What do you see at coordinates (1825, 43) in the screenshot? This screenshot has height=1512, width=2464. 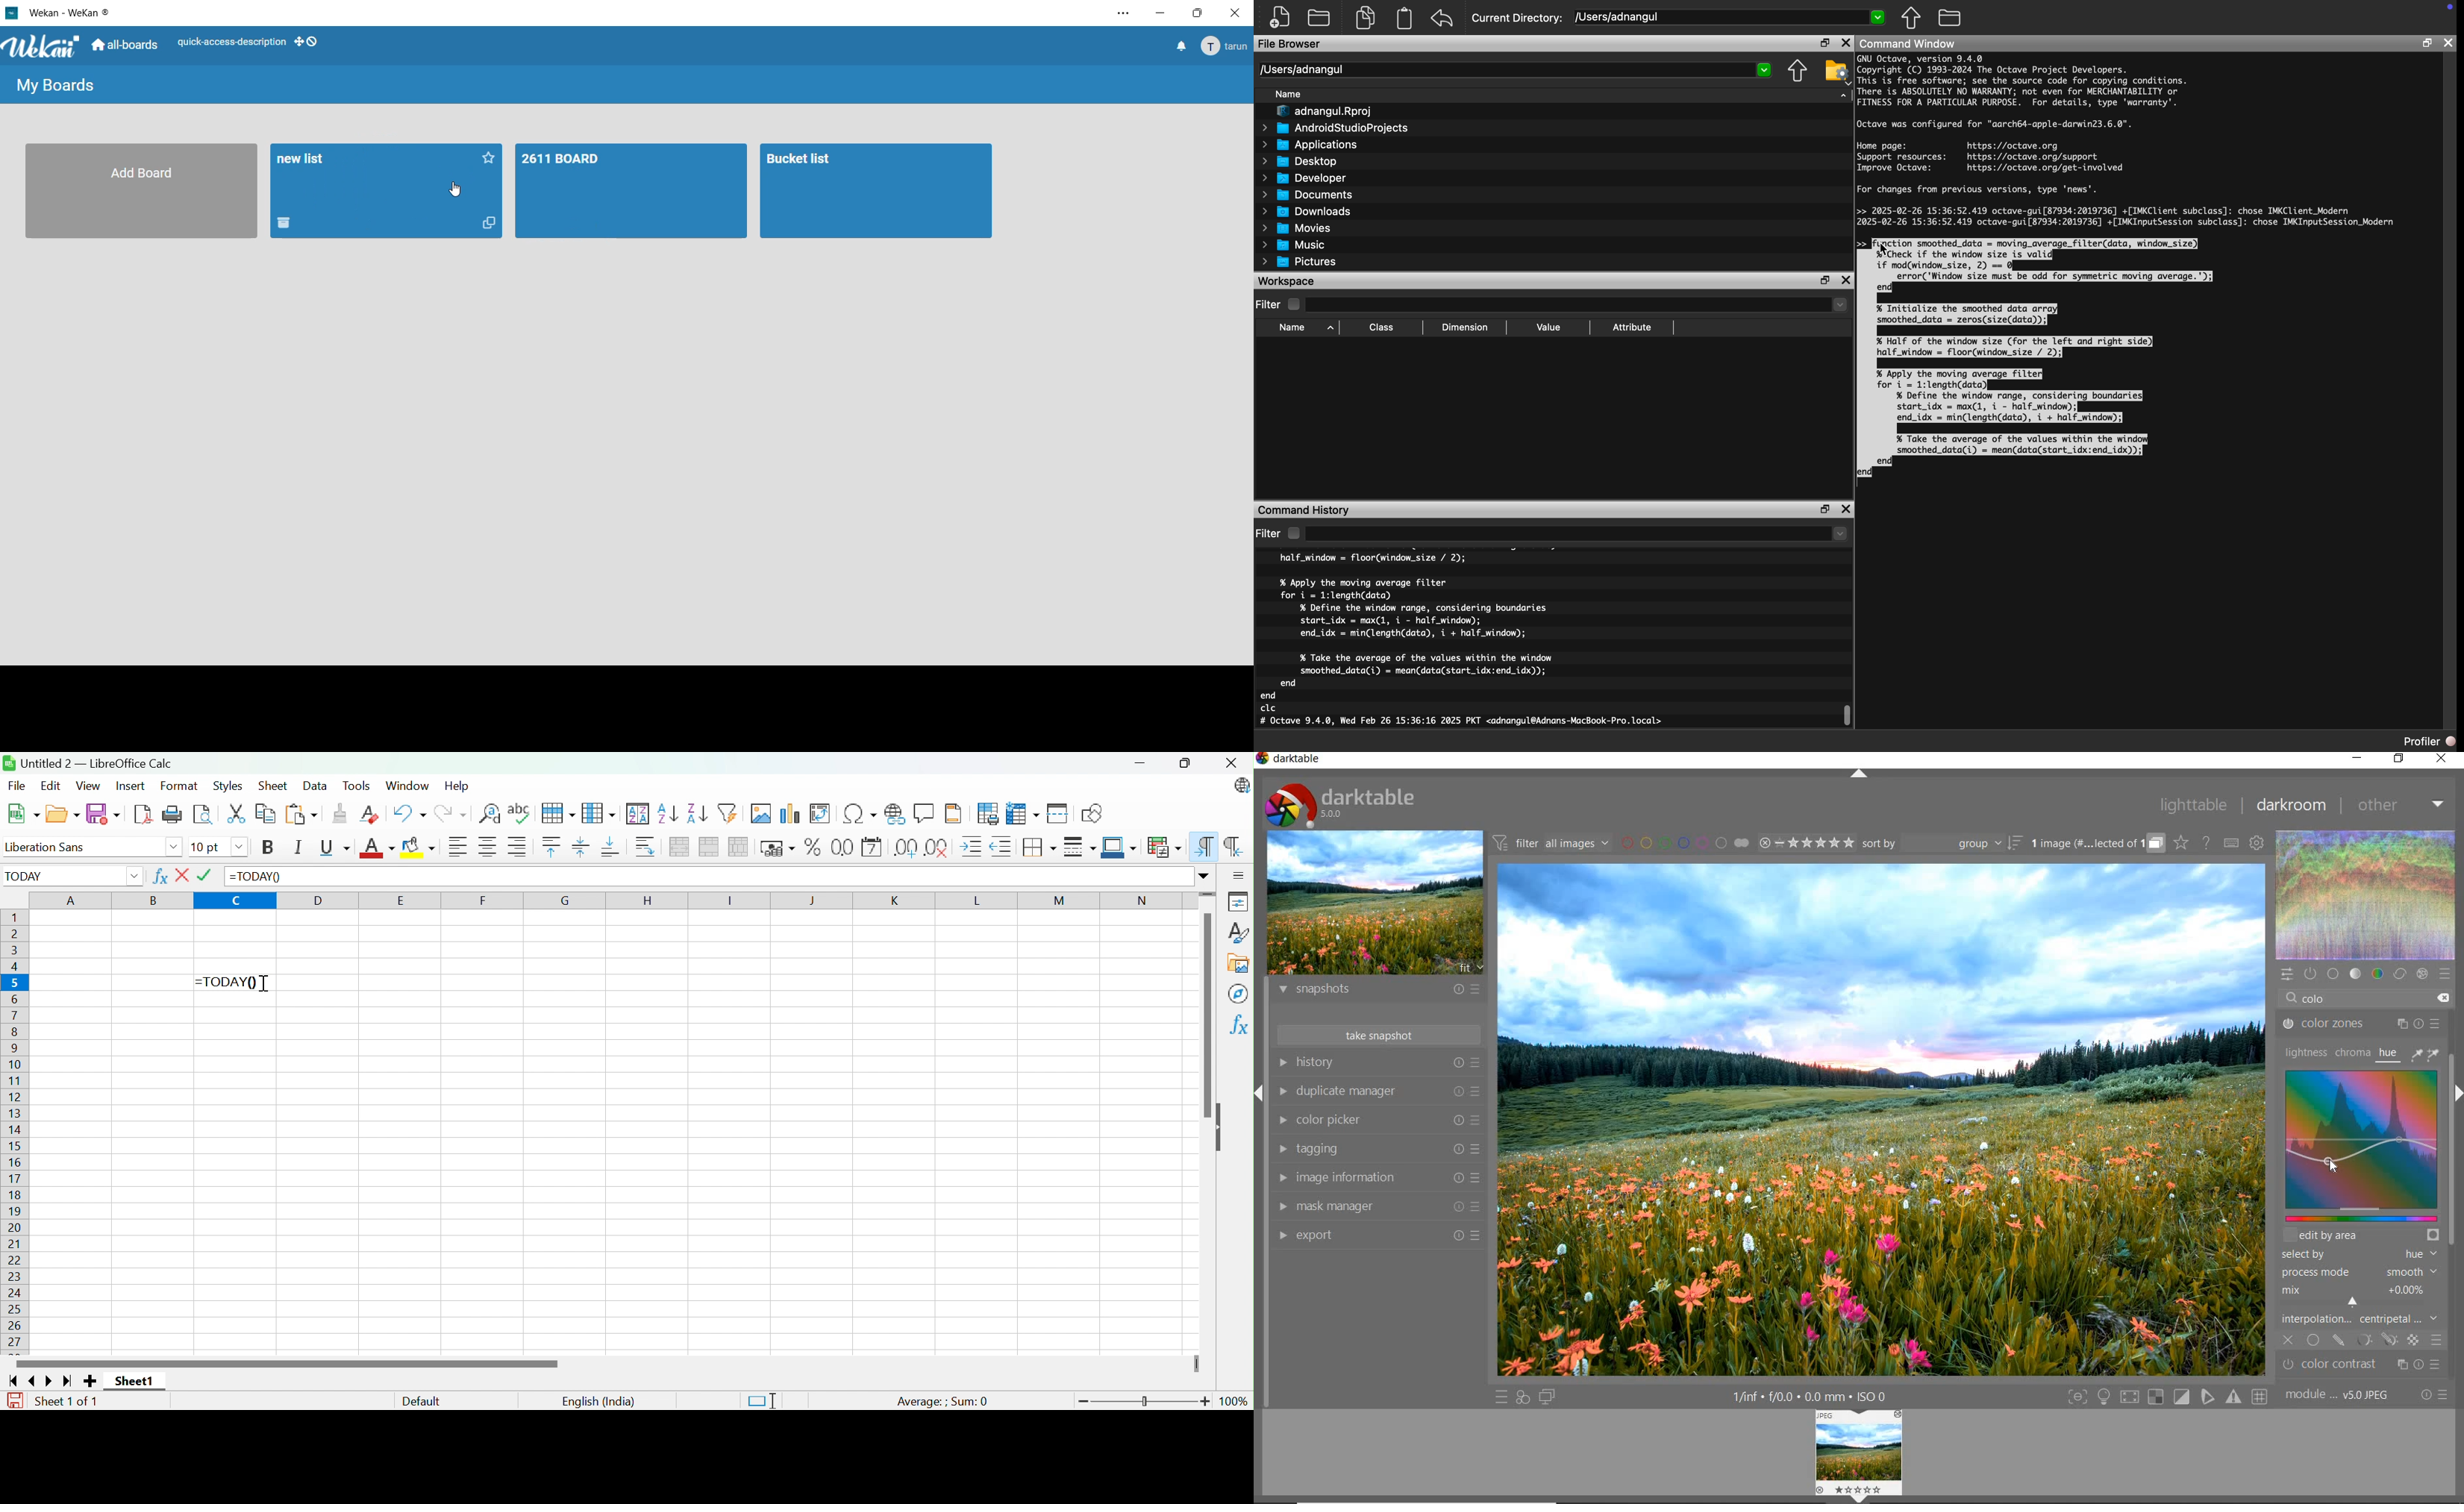 I see `Restore Down` at bounding box center [1825, 43].